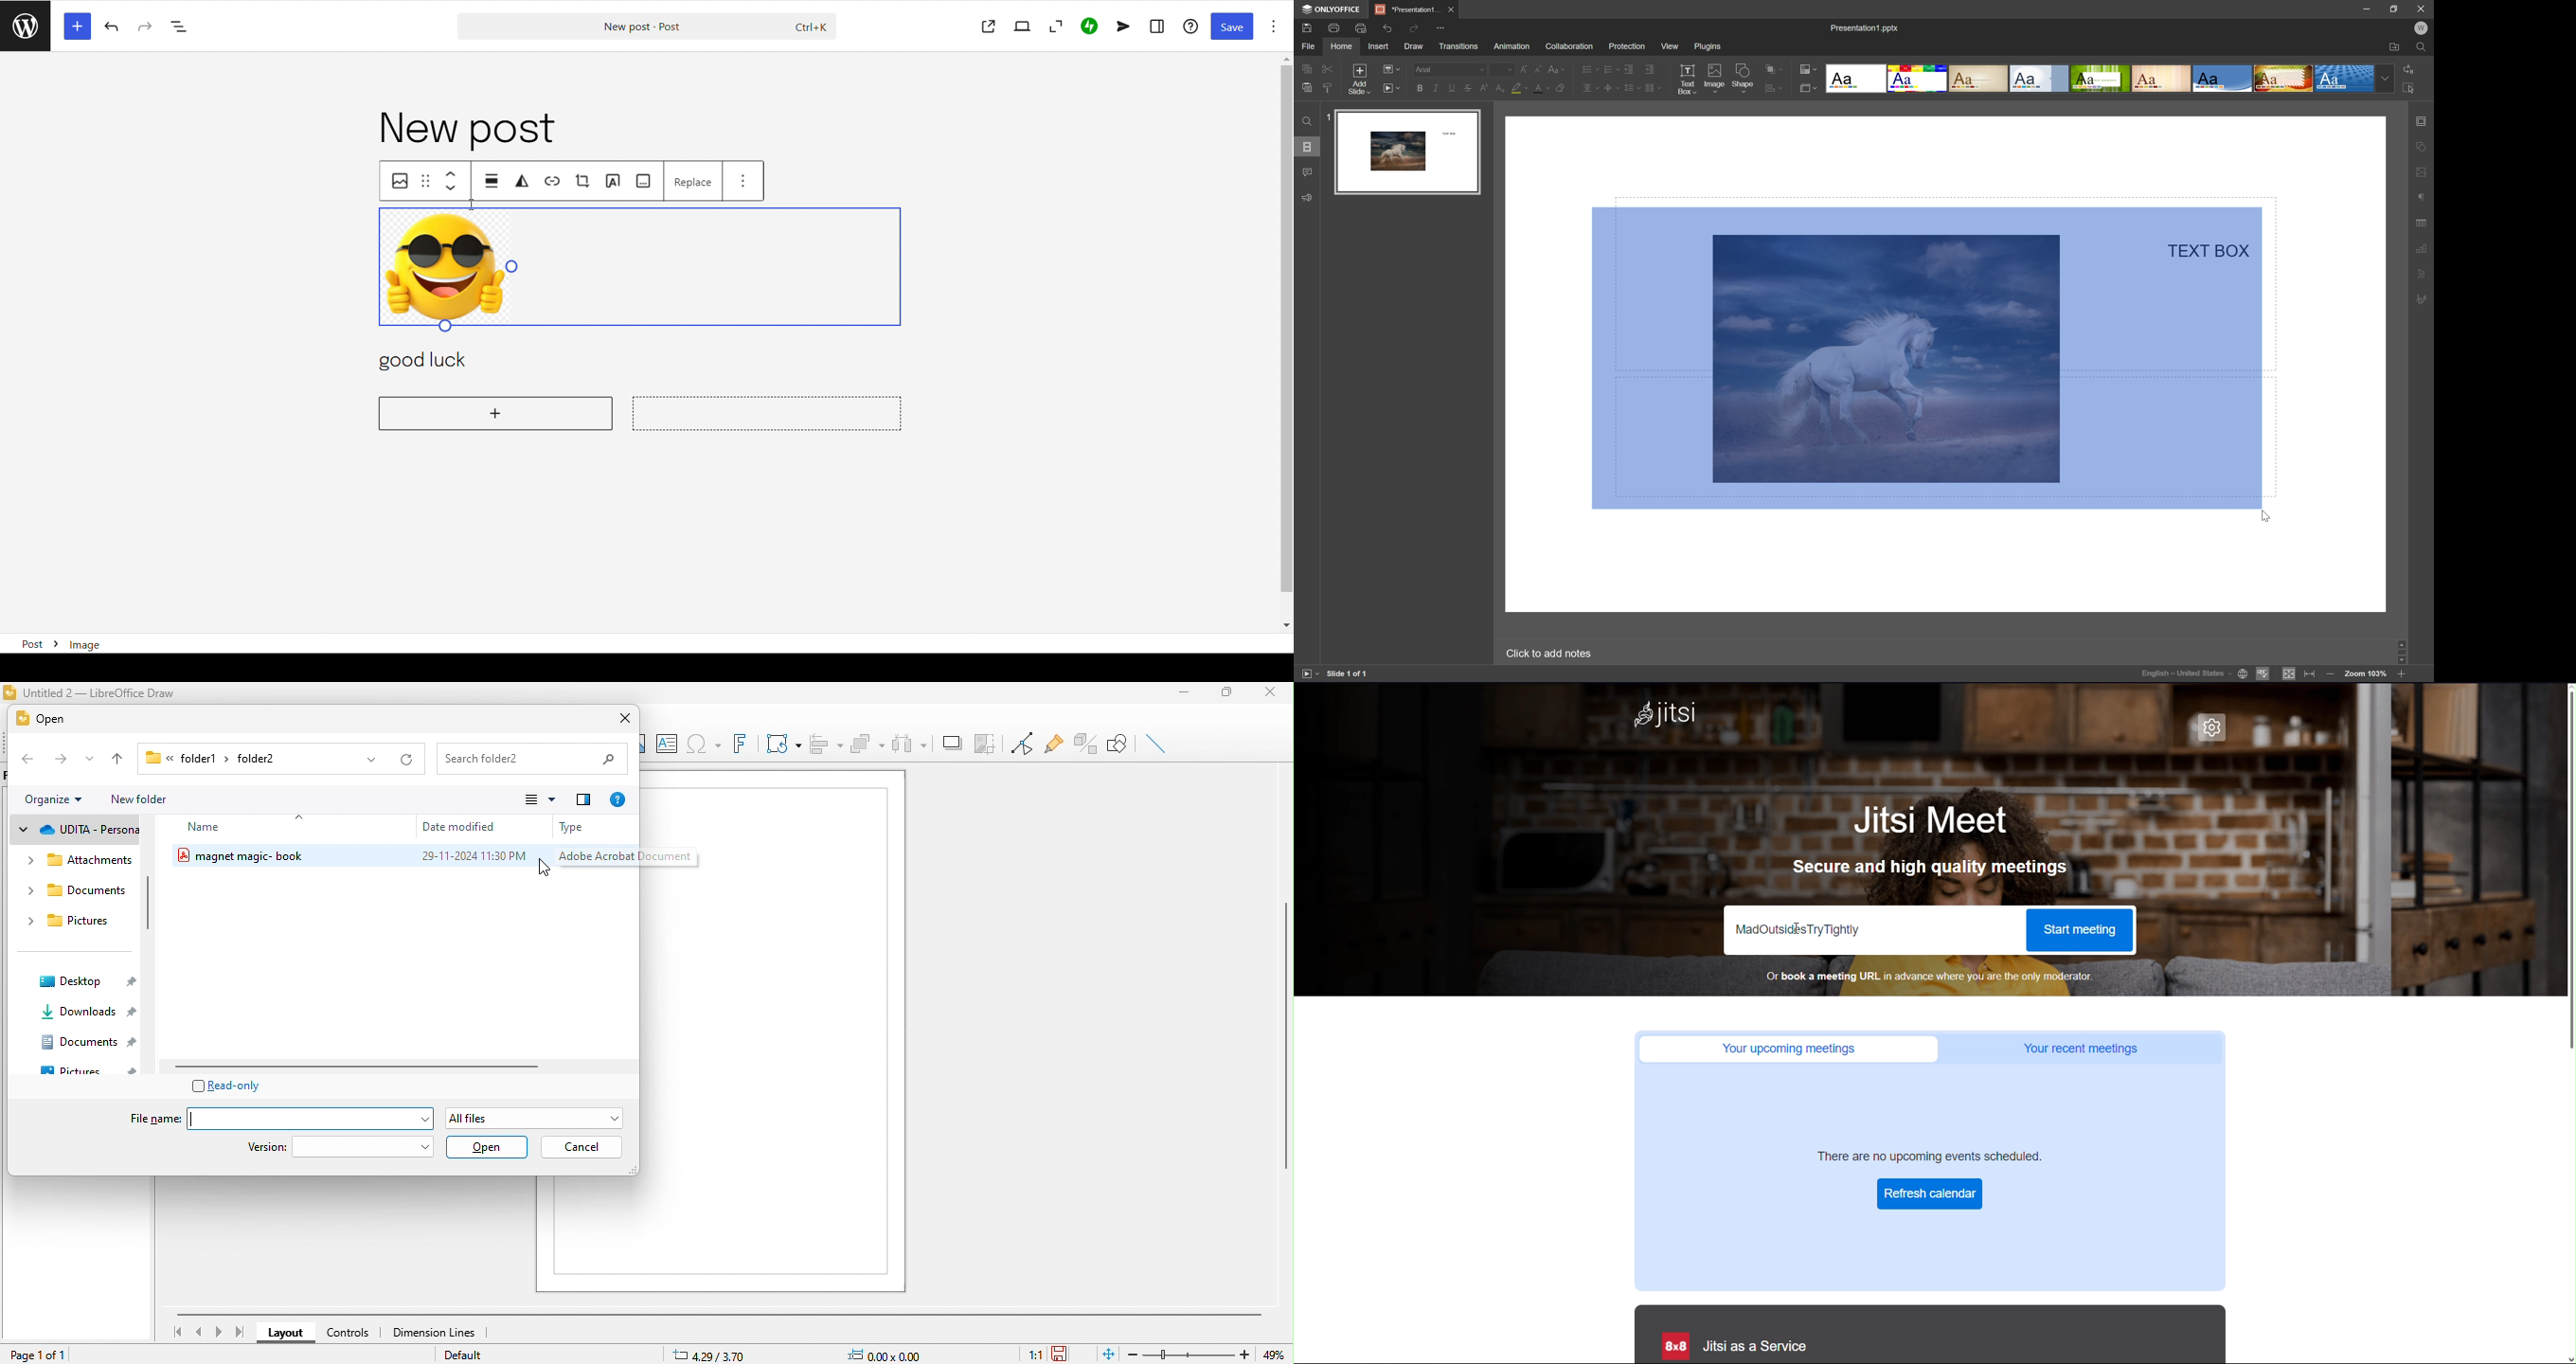 This screenshot has height=1372, width=2576. Describe the element at coordinates (2411, 88) in the screenshot. I see `select all` at that location.